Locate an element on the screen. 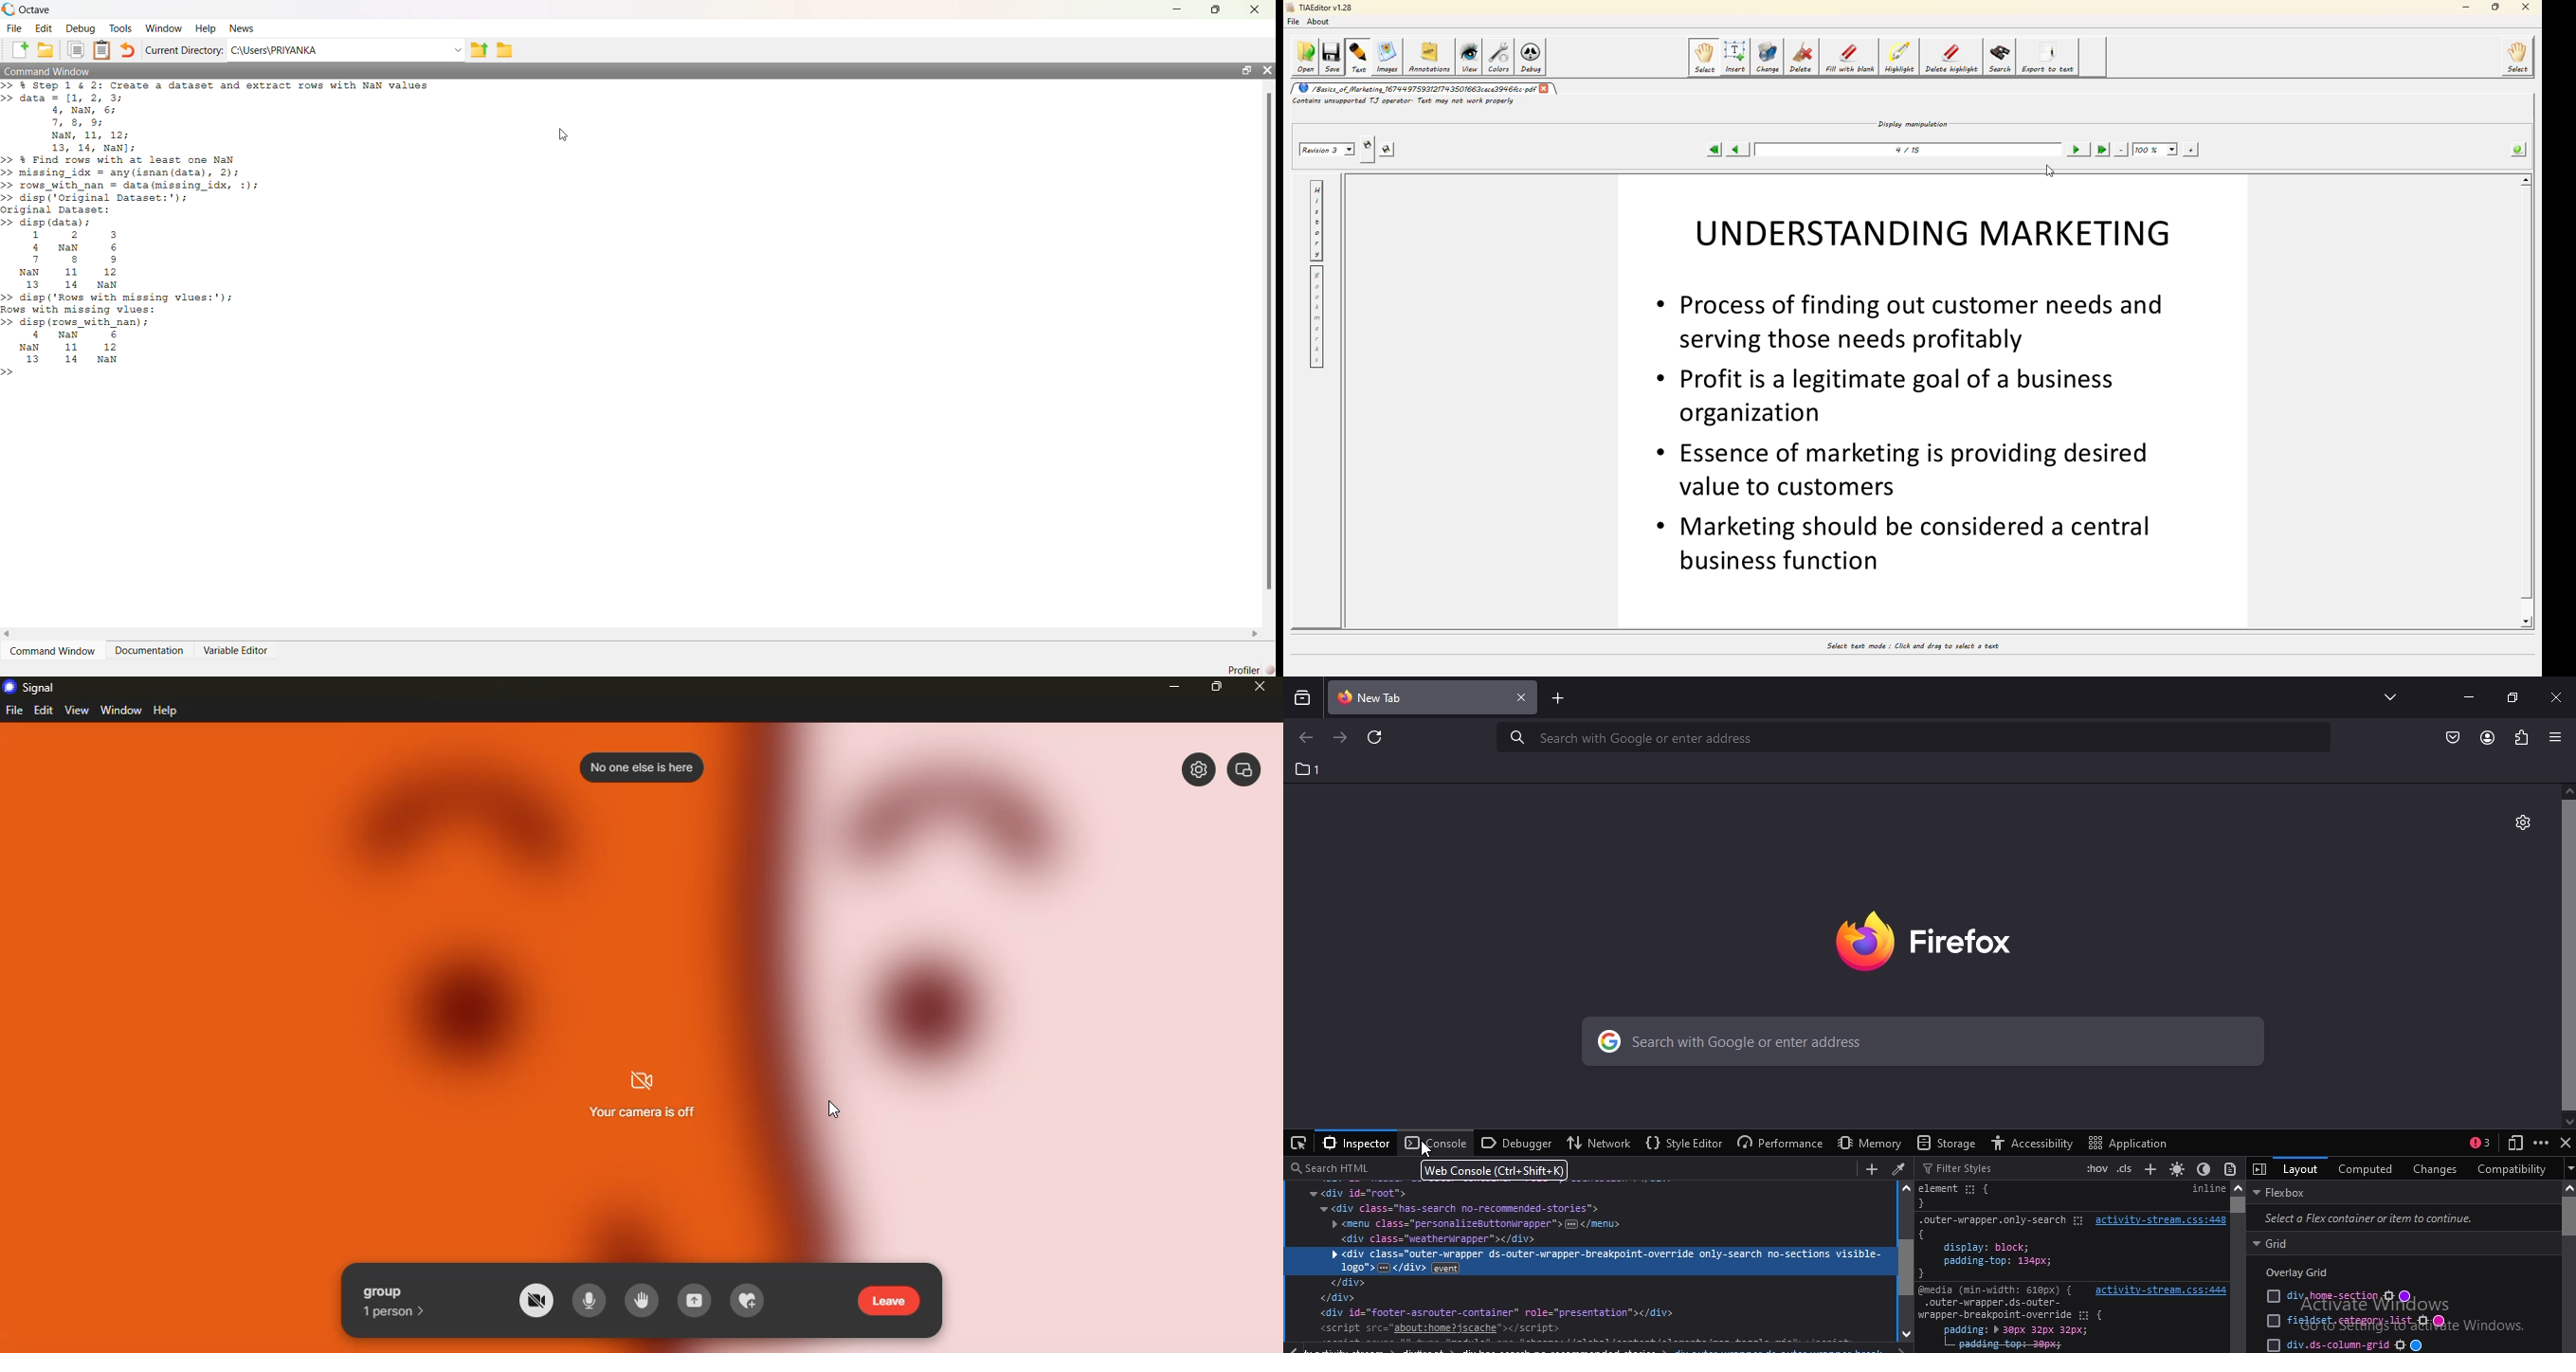 Image resolution: width=2576 pixels, height=1372 pixels. Tools is located at coordinates (121, 28).